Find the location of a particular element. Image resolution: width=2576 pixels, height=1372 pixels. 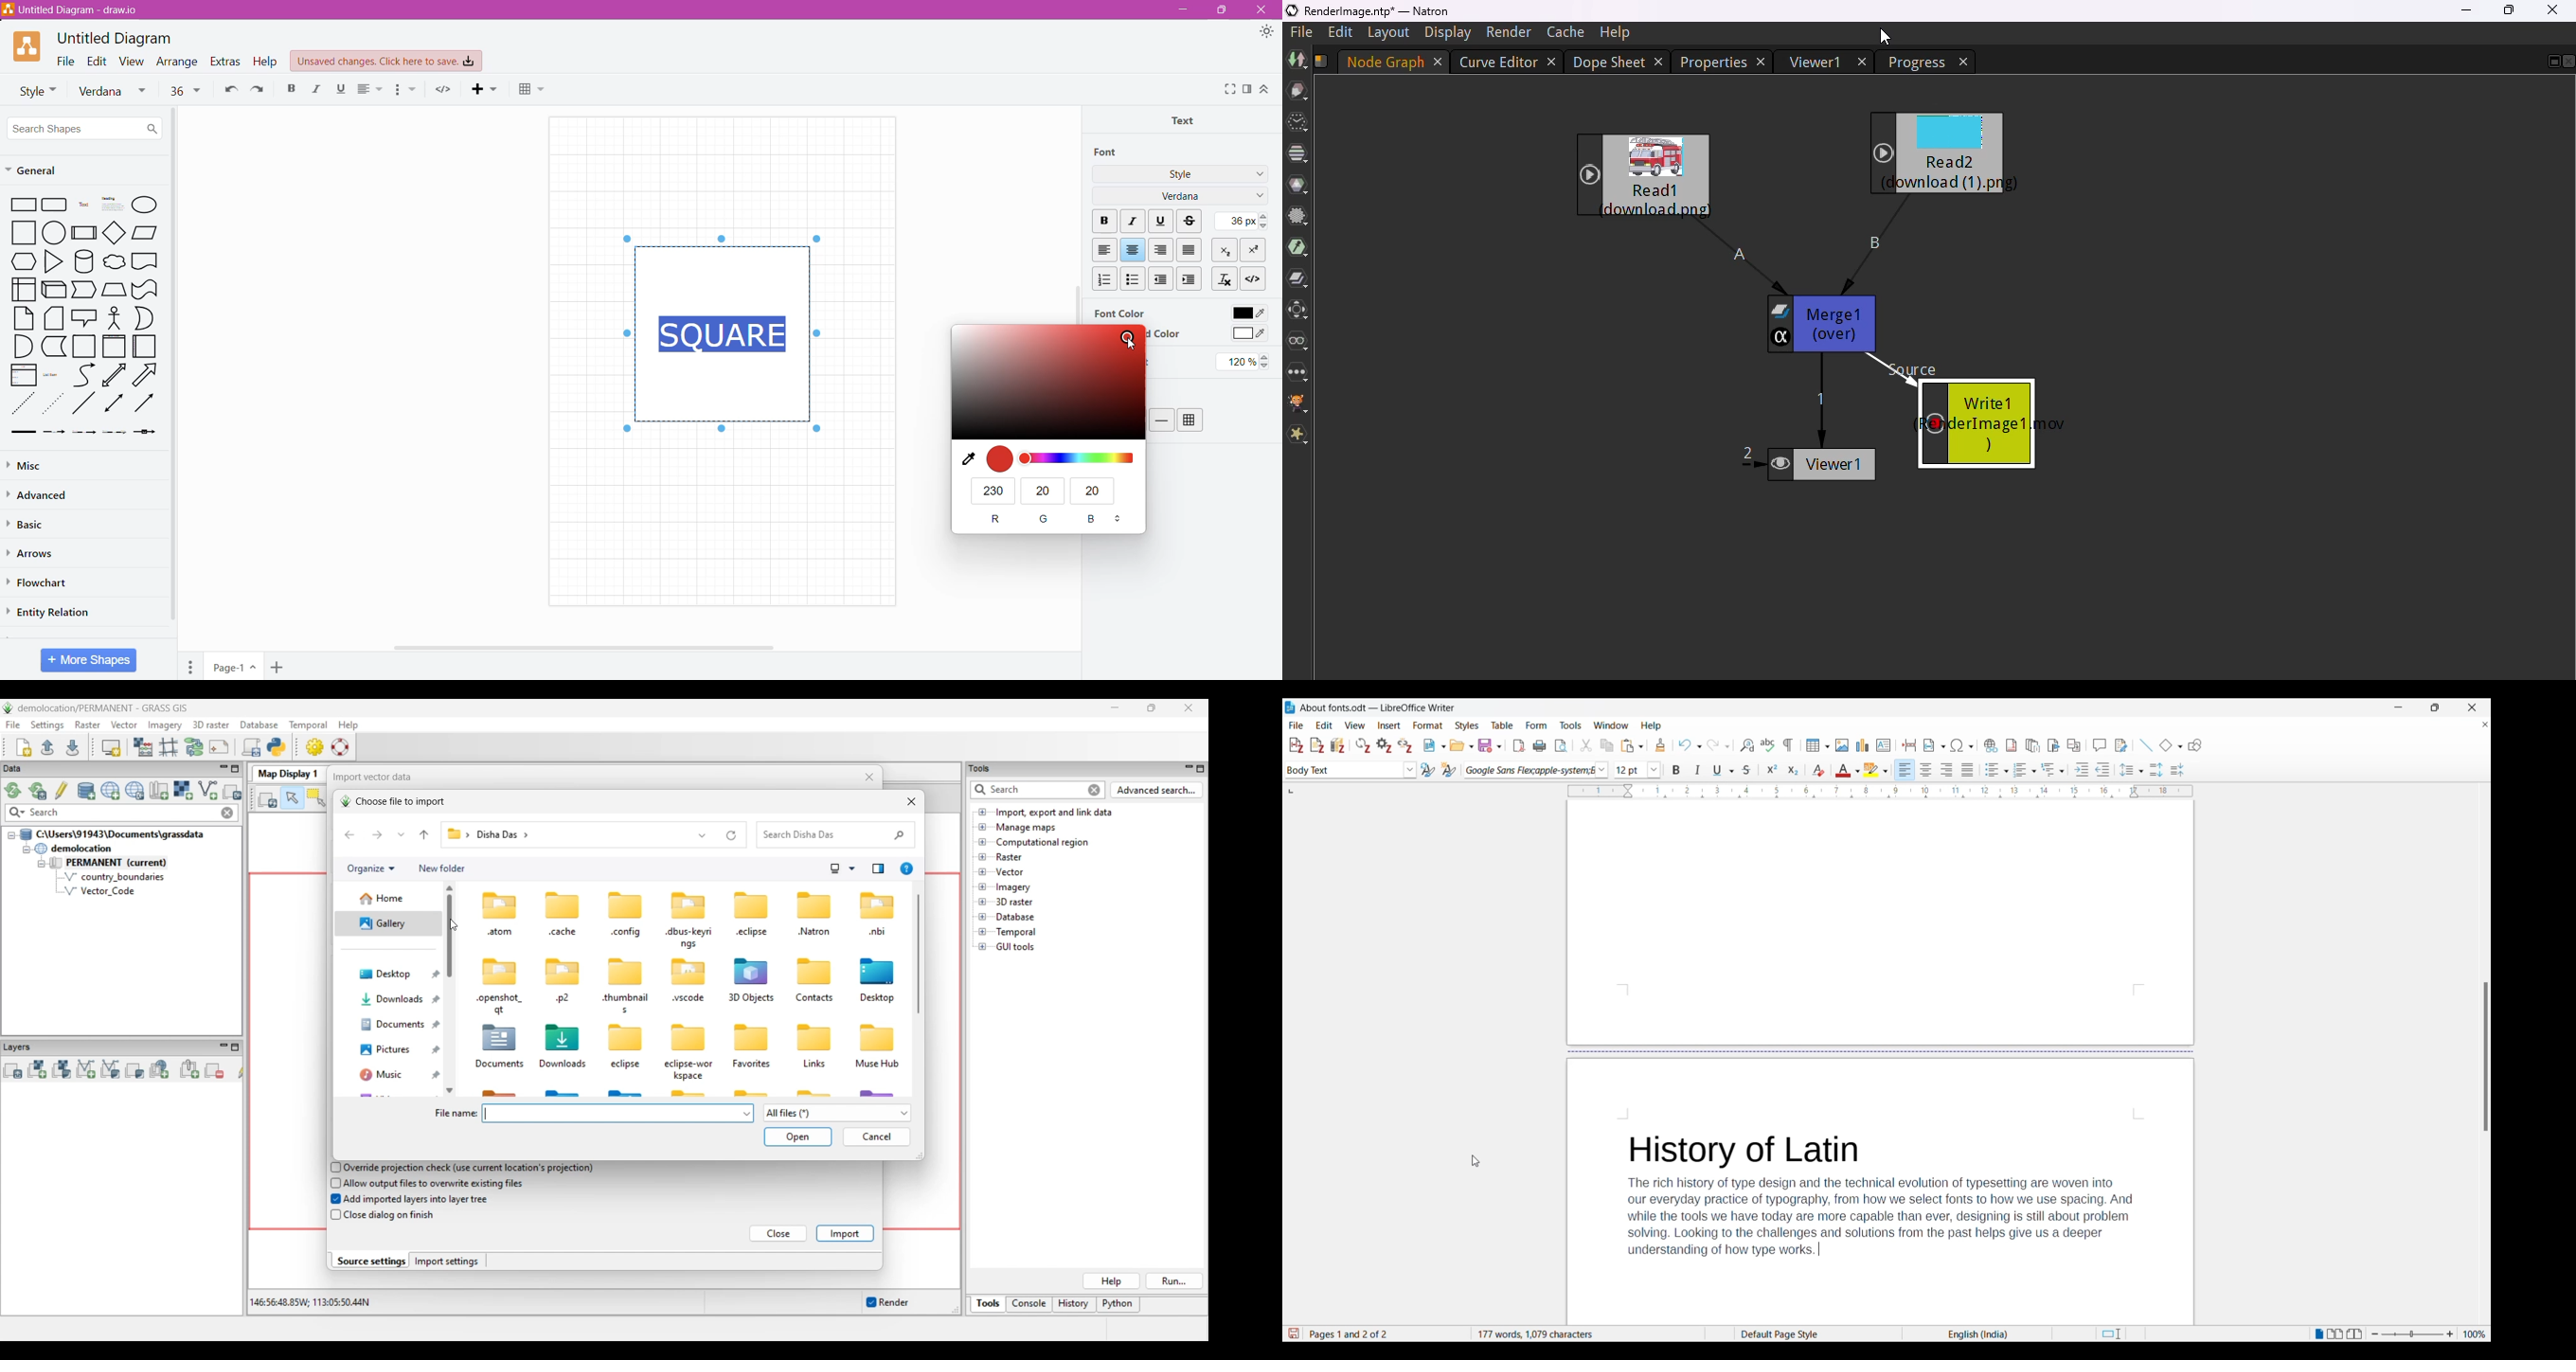

Rectangle grid is located at coordinates (56, 204).